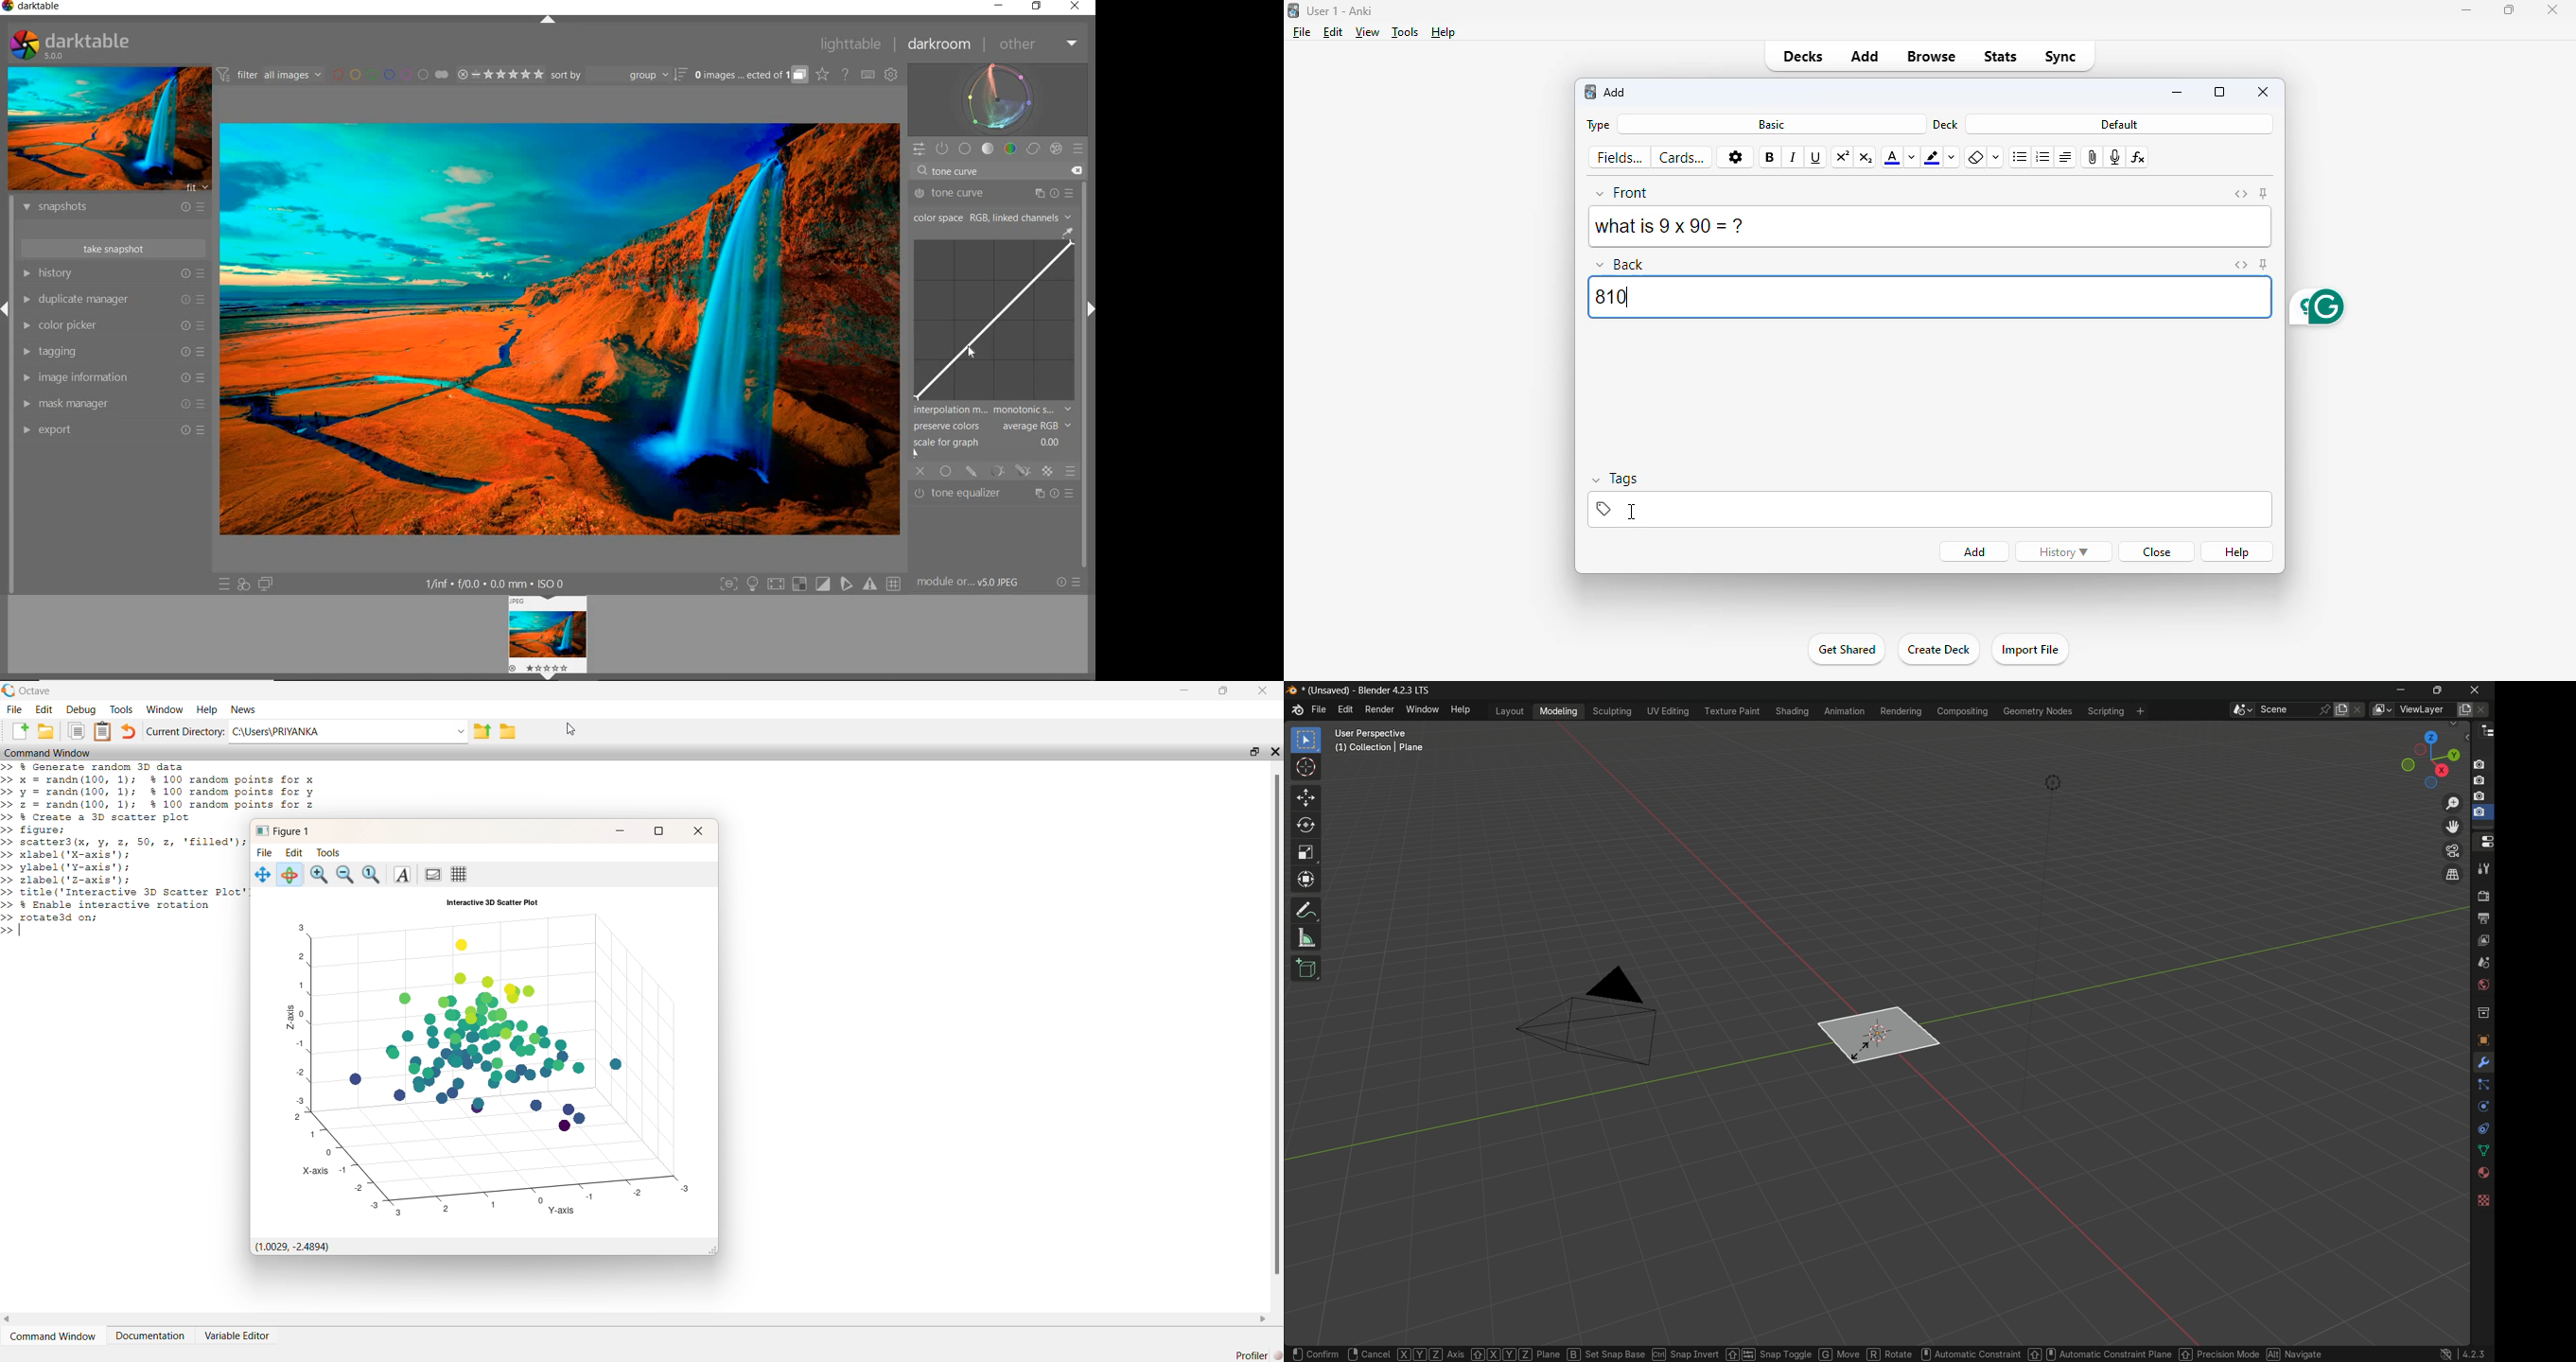 The image size is (2576, 1372). I want to click on resize, so click(1255, 751).